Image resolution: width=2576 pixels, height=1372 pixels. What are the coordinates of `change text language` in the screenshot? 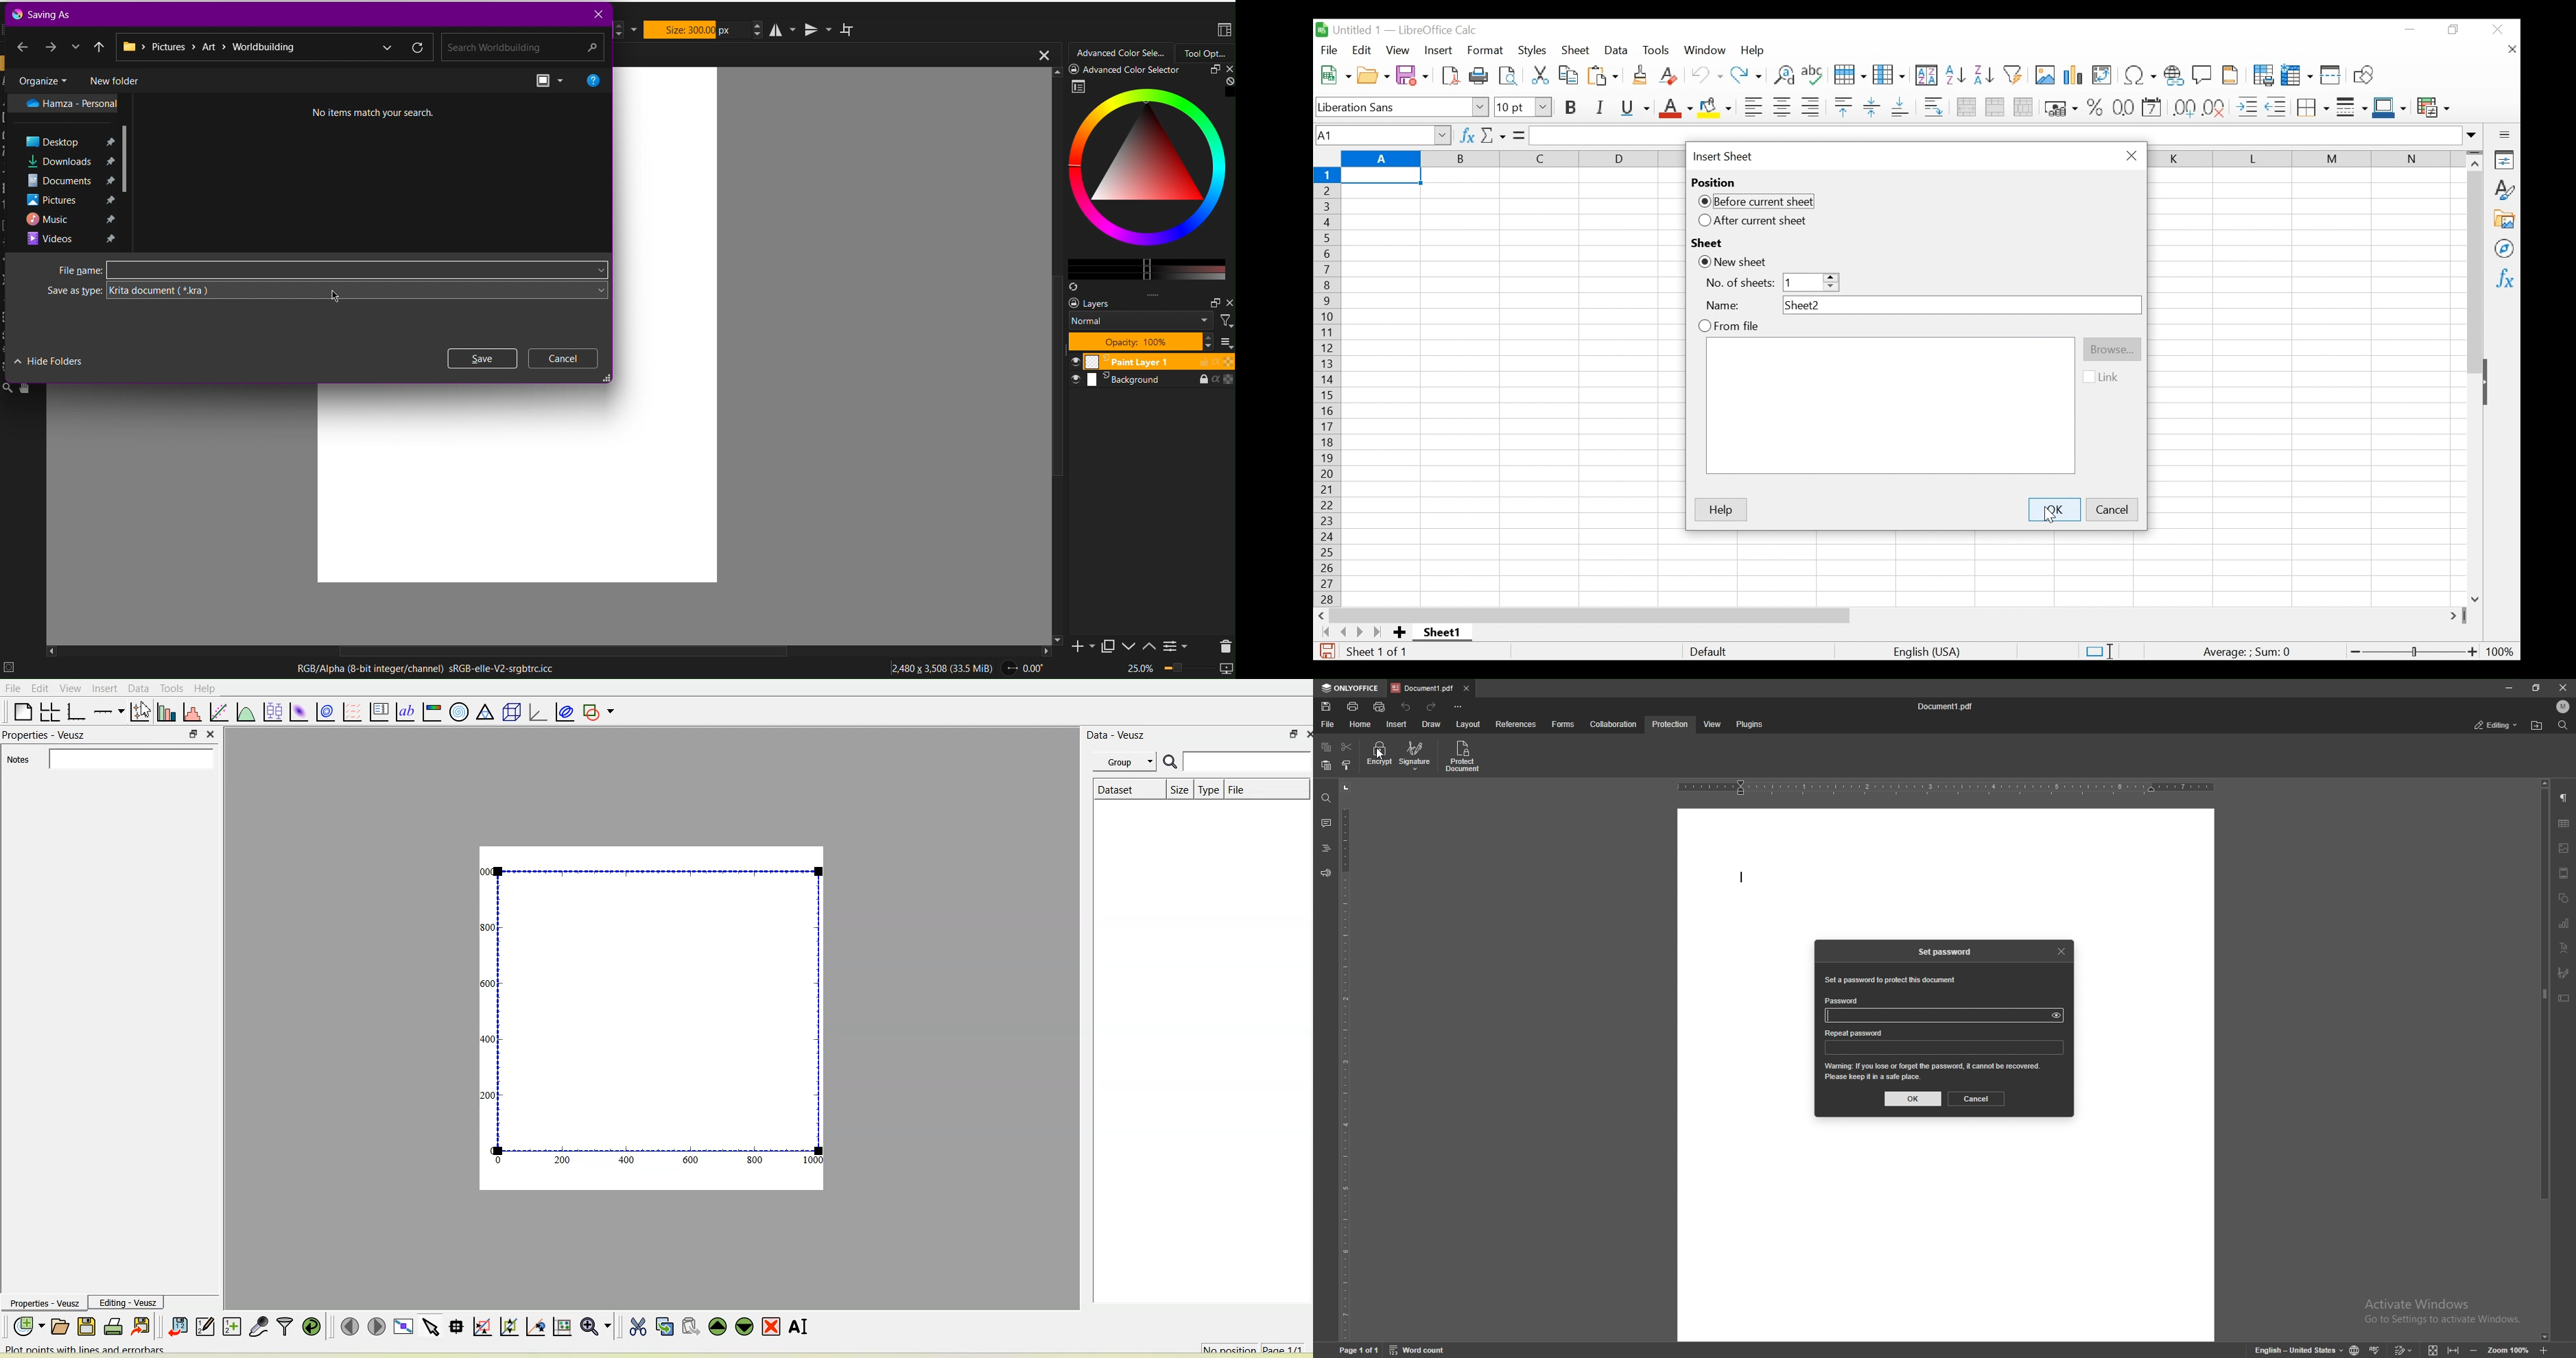 It's located at (2300, 1349).